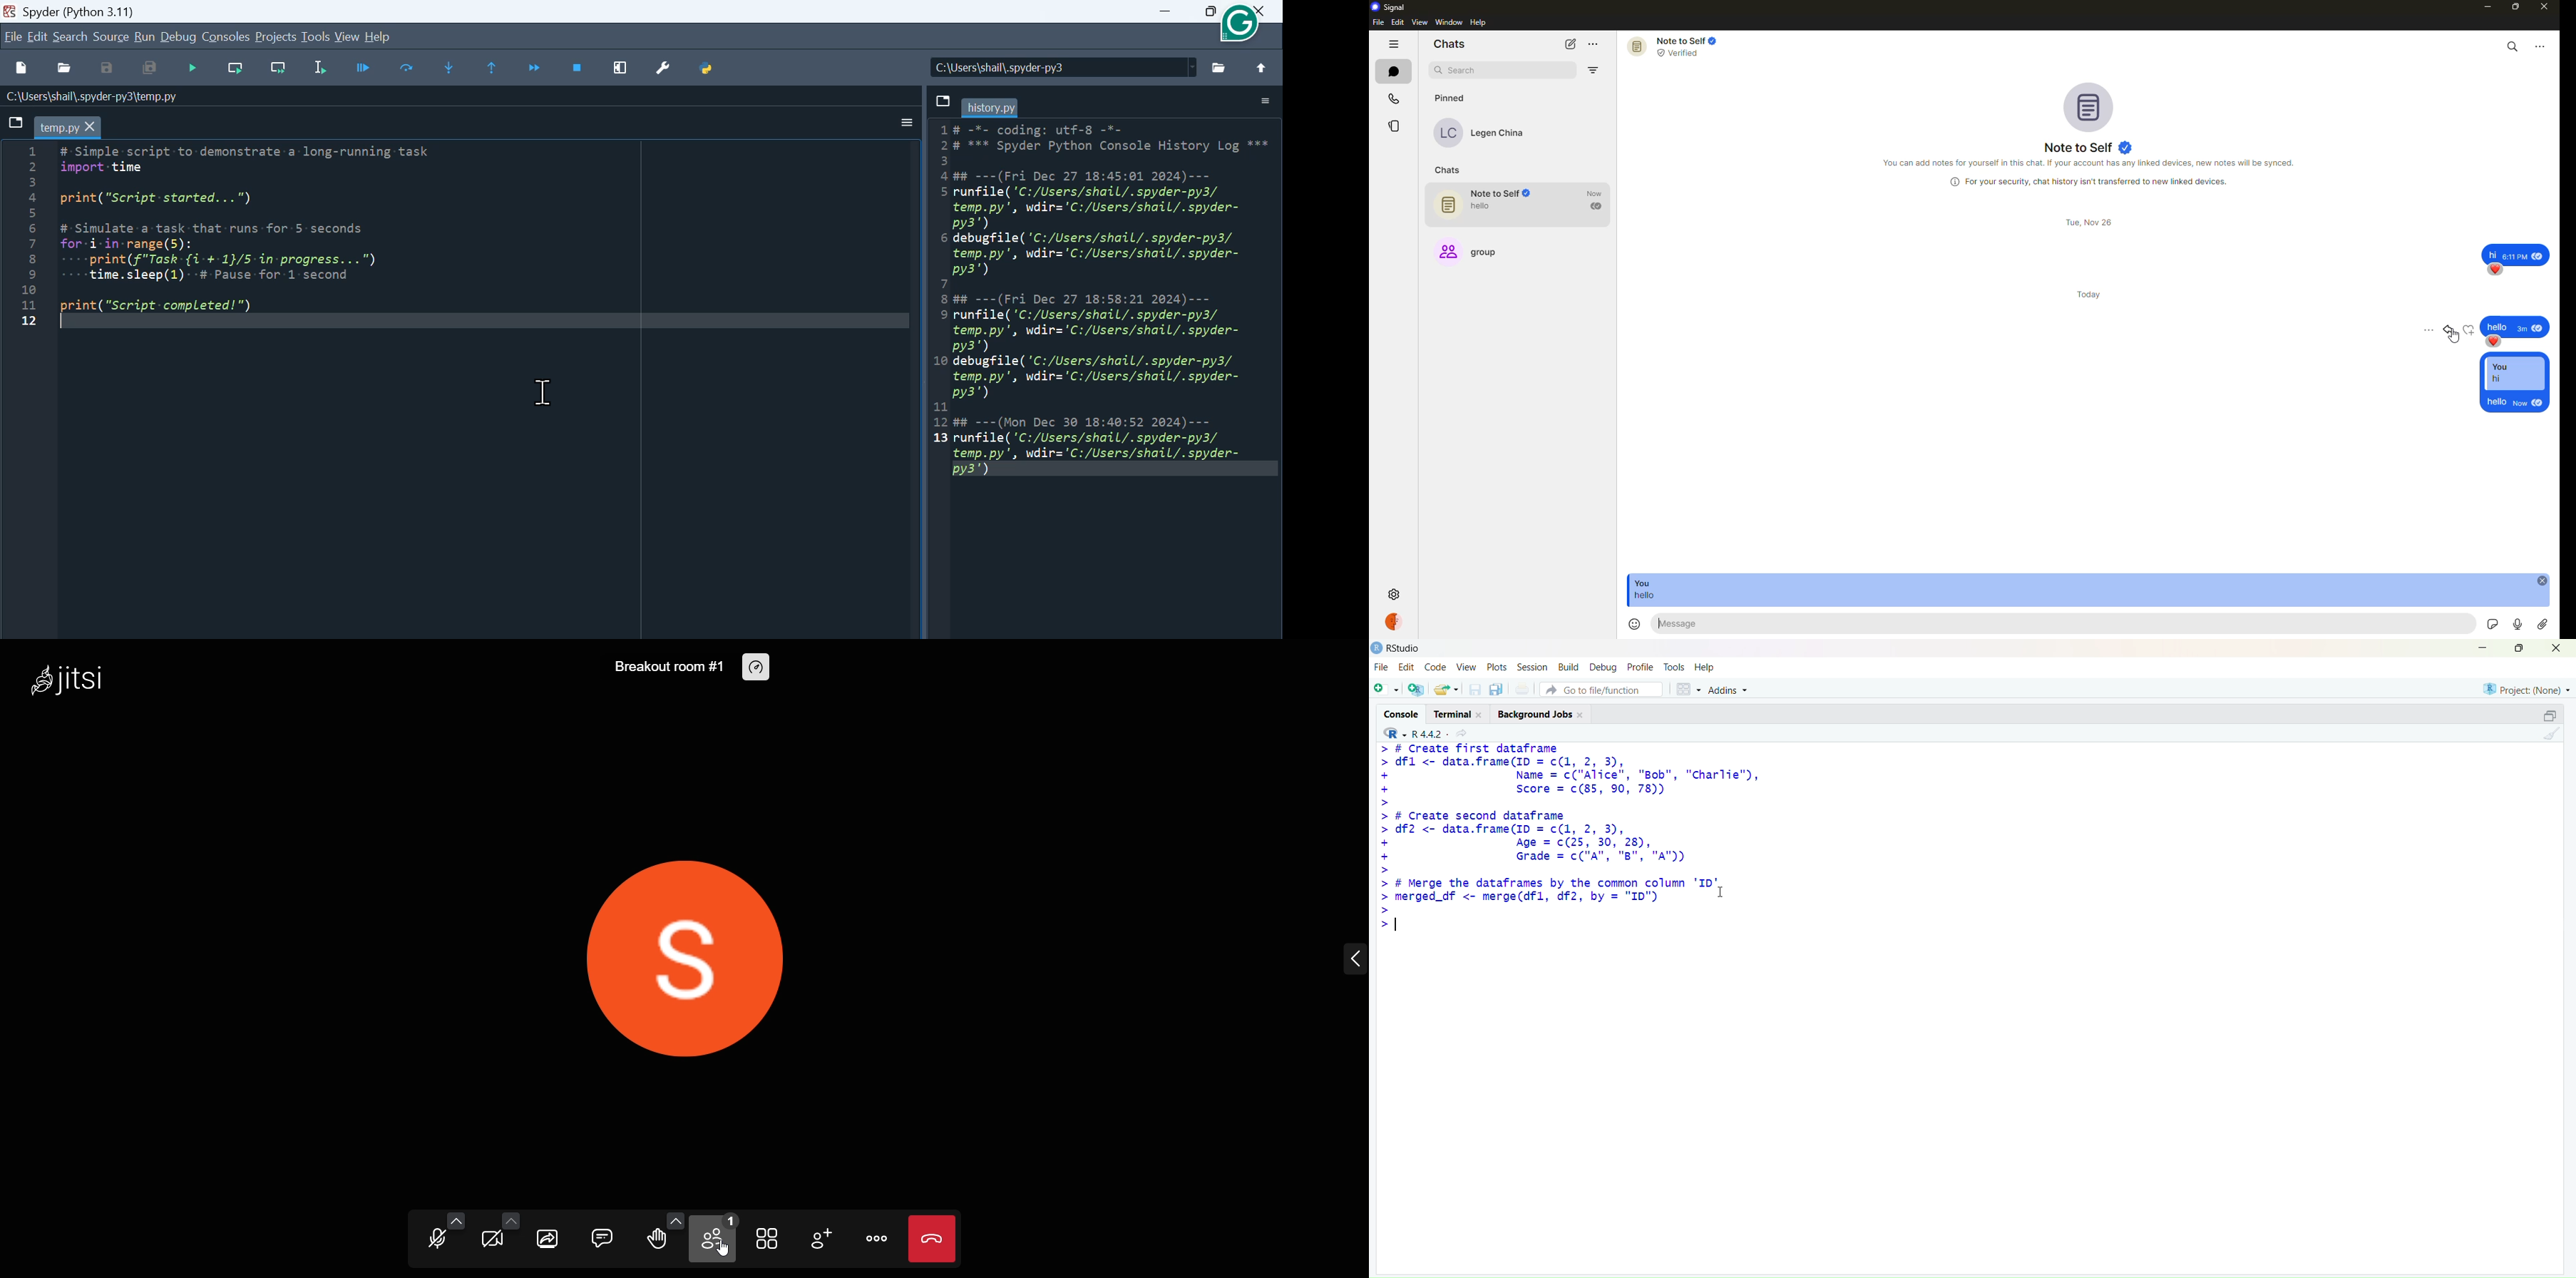 The height and width of the screenshot is (1288, 2576). I want to click on Session, so click(1533, 667).